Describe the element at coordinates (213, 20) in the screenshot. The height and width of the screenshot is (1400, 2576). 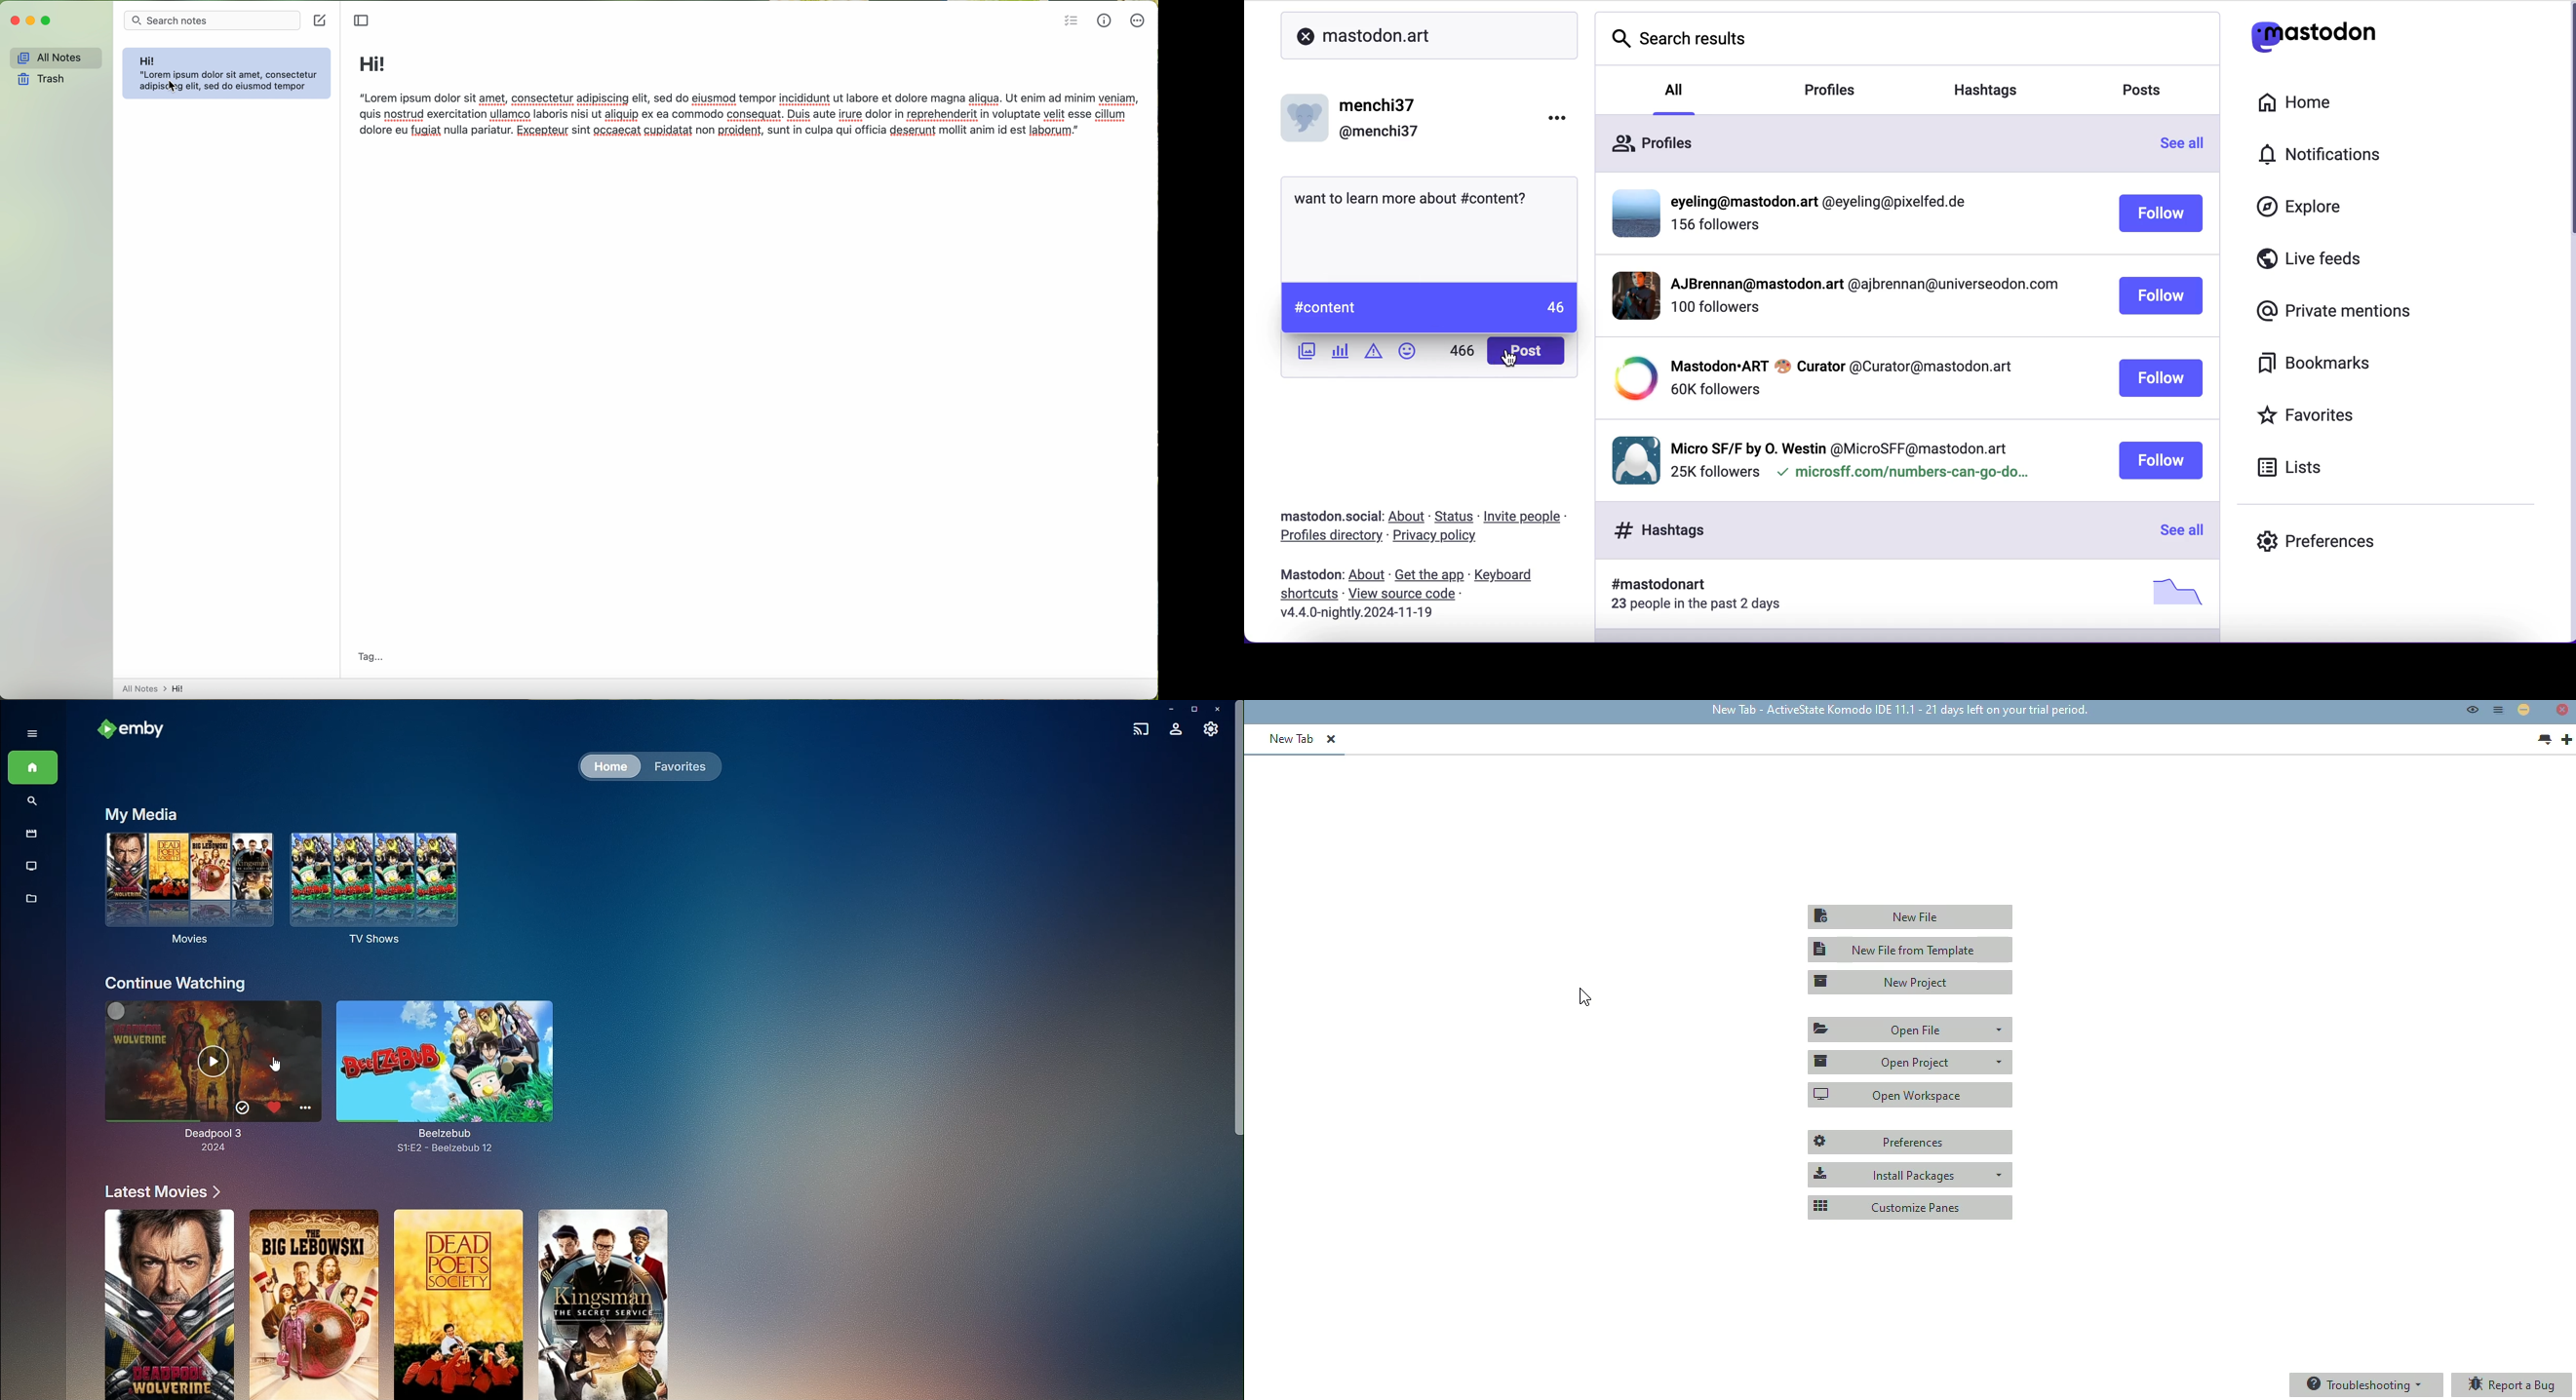
I see `search notes` at that location.